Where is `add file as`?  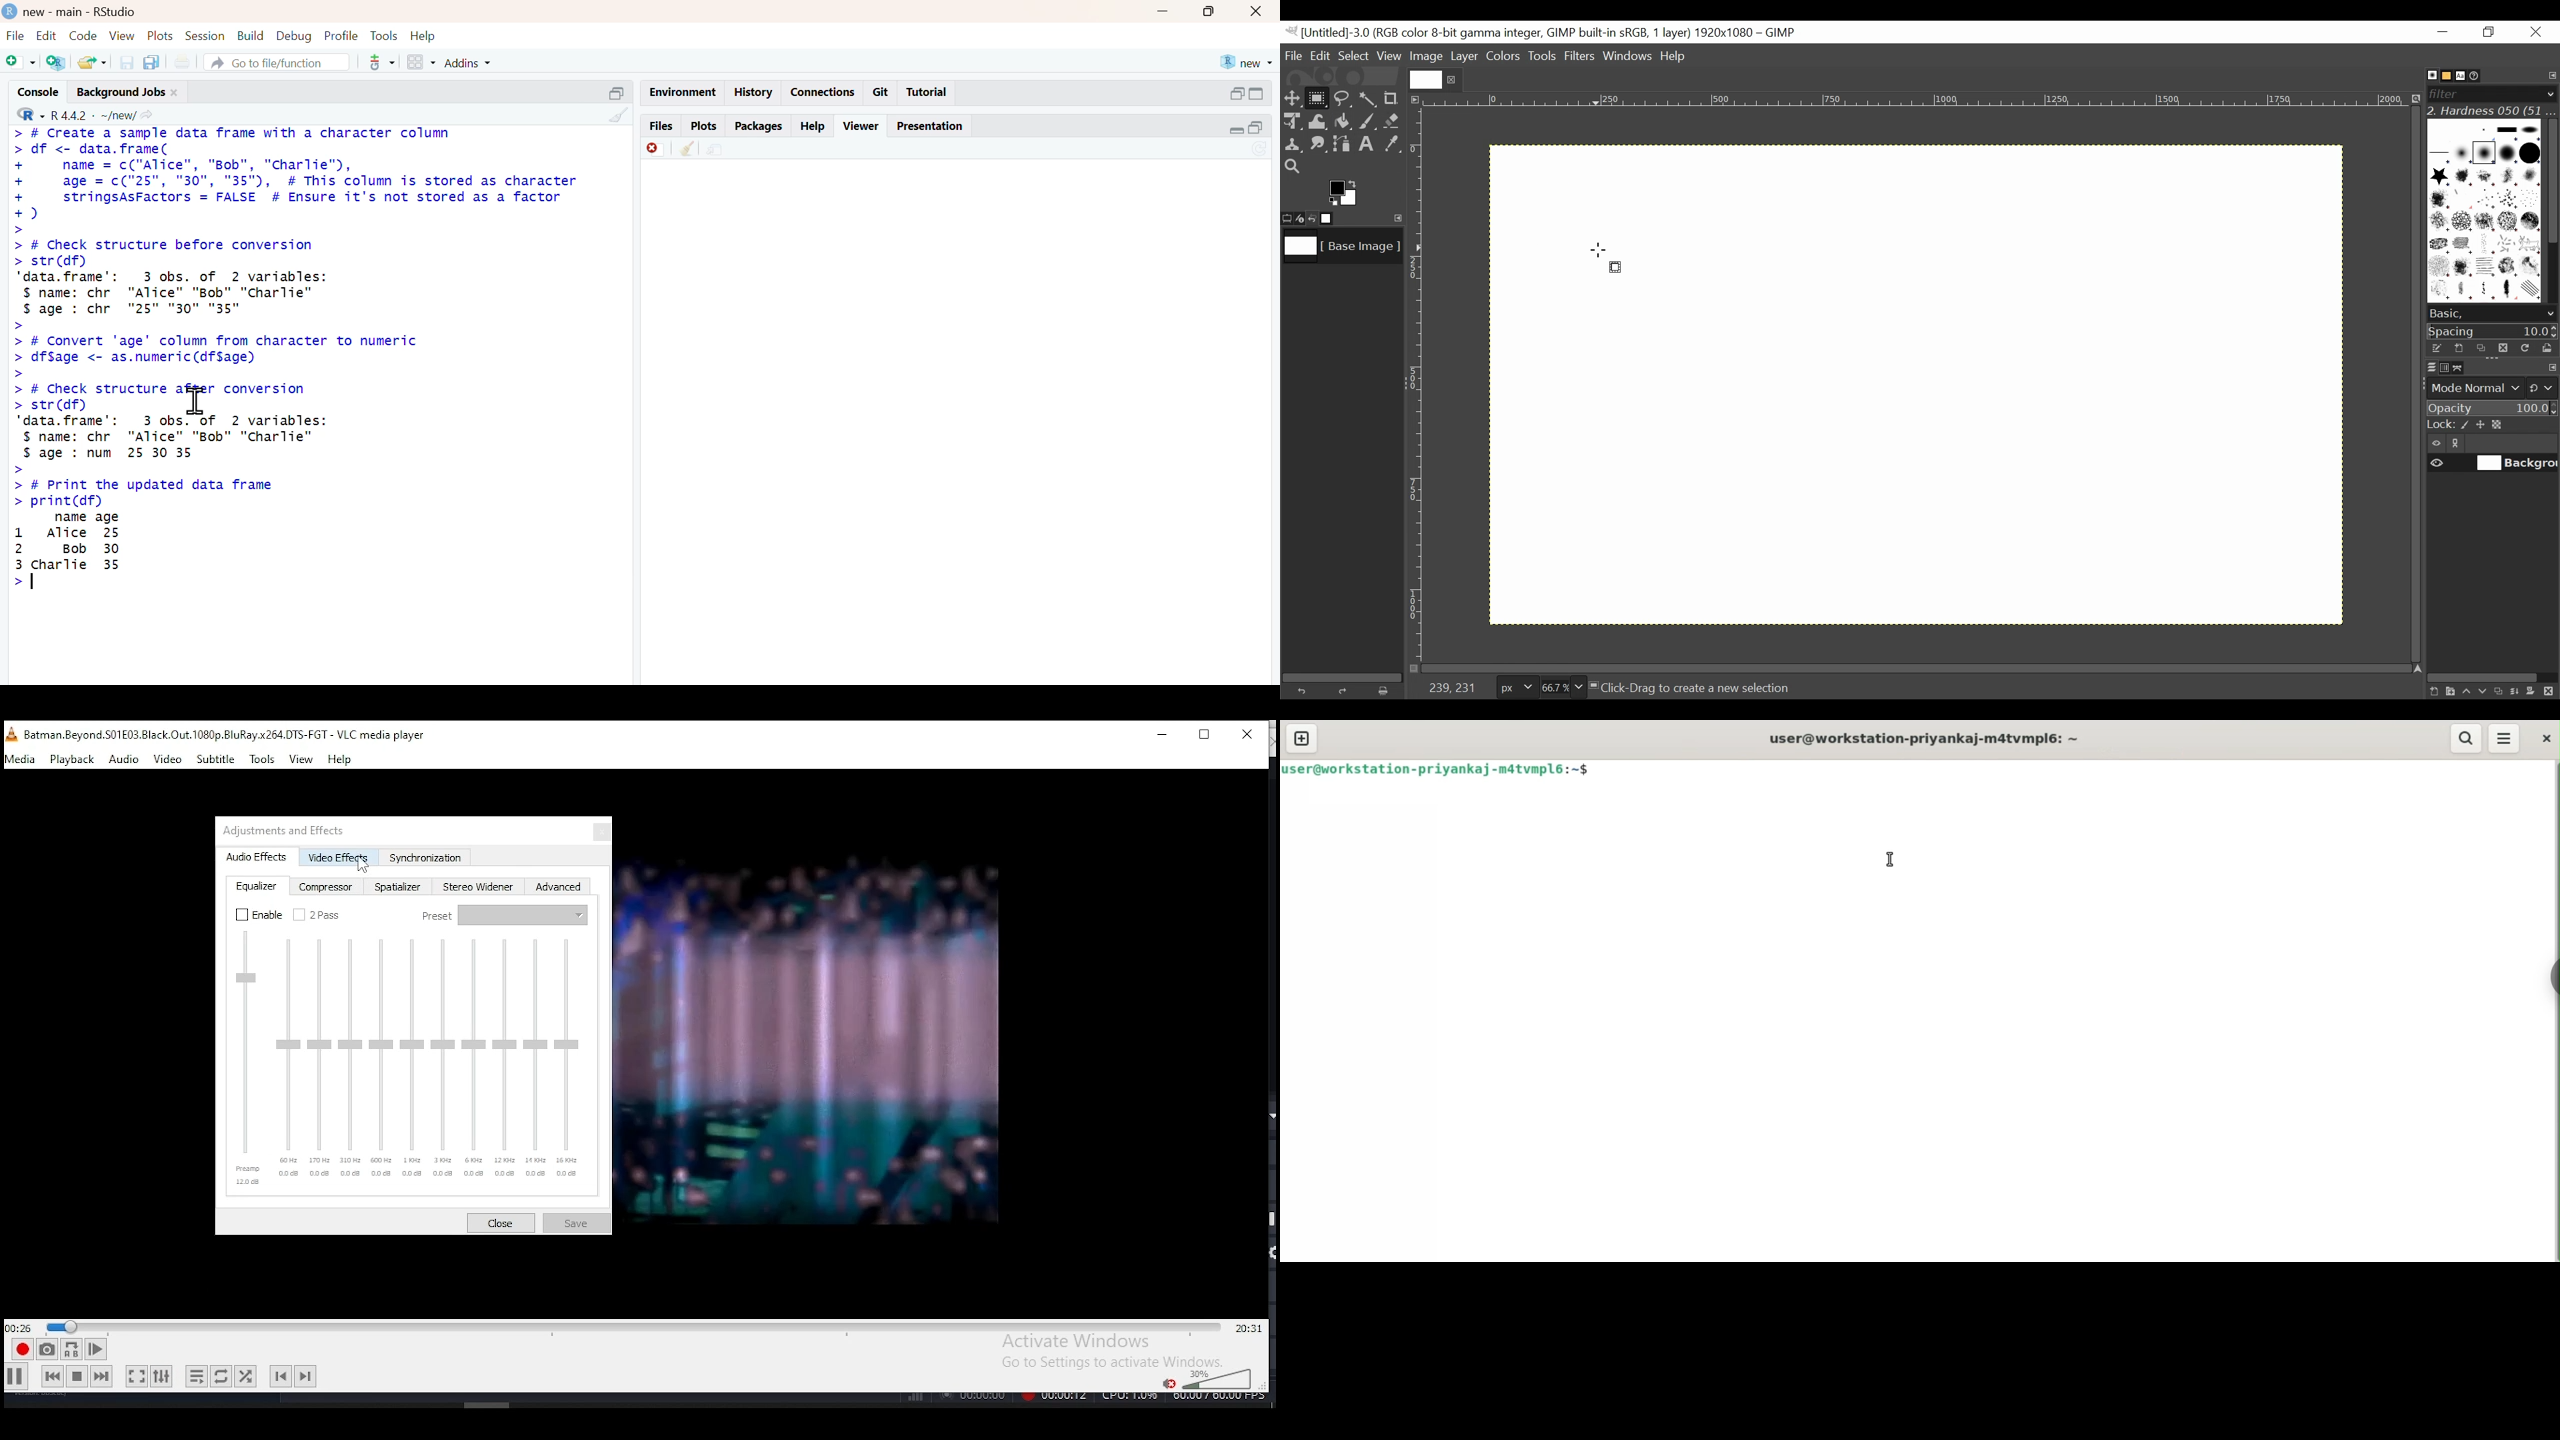
add file as is located at coordinates (21, 63).